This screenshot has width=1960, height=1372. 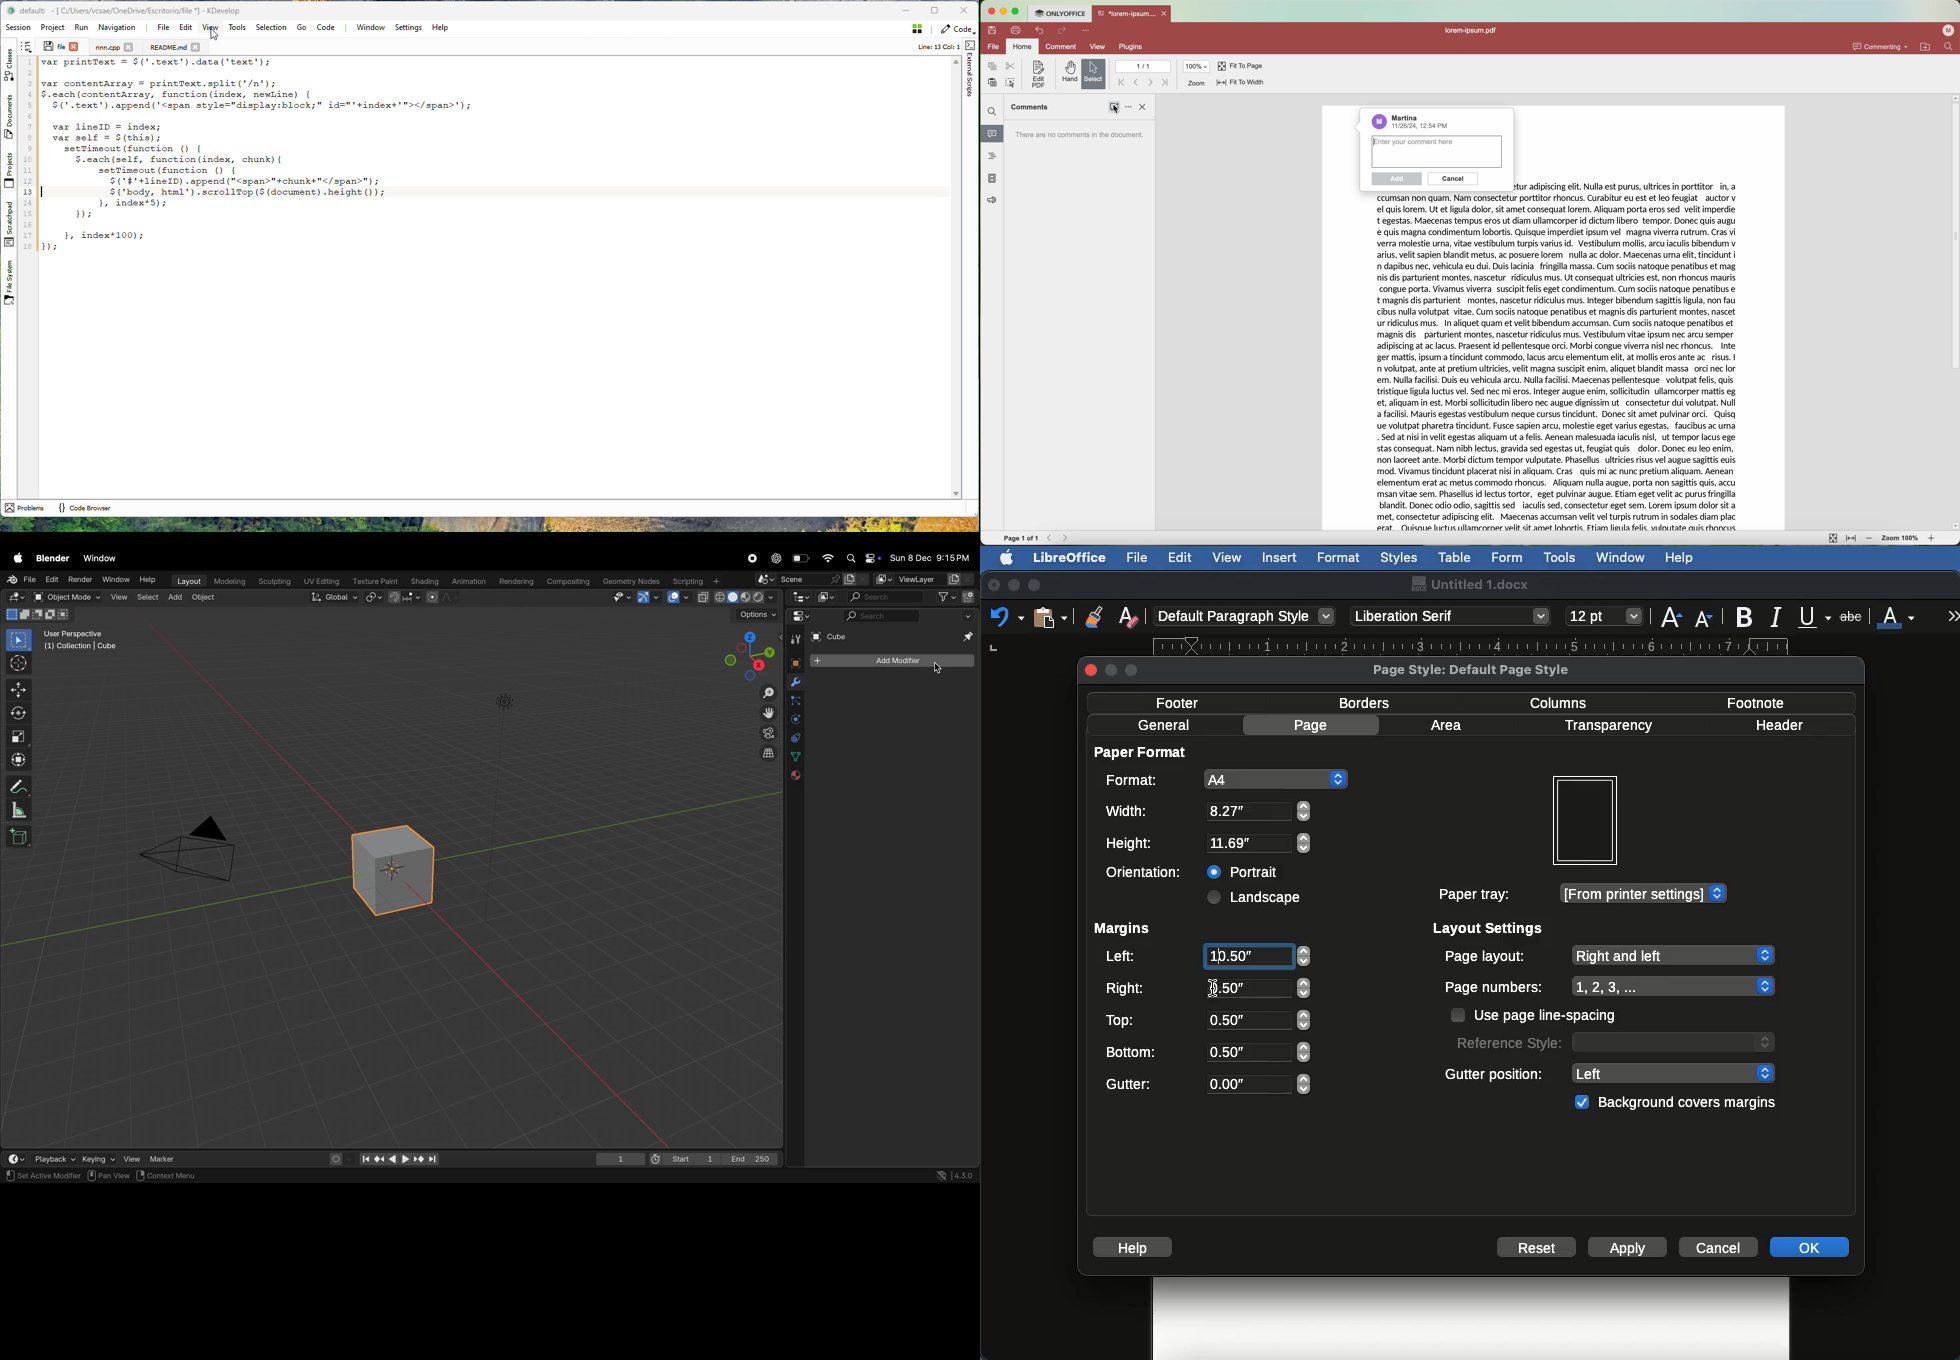 I want to click on Top, so click(x=1205, y=1020).